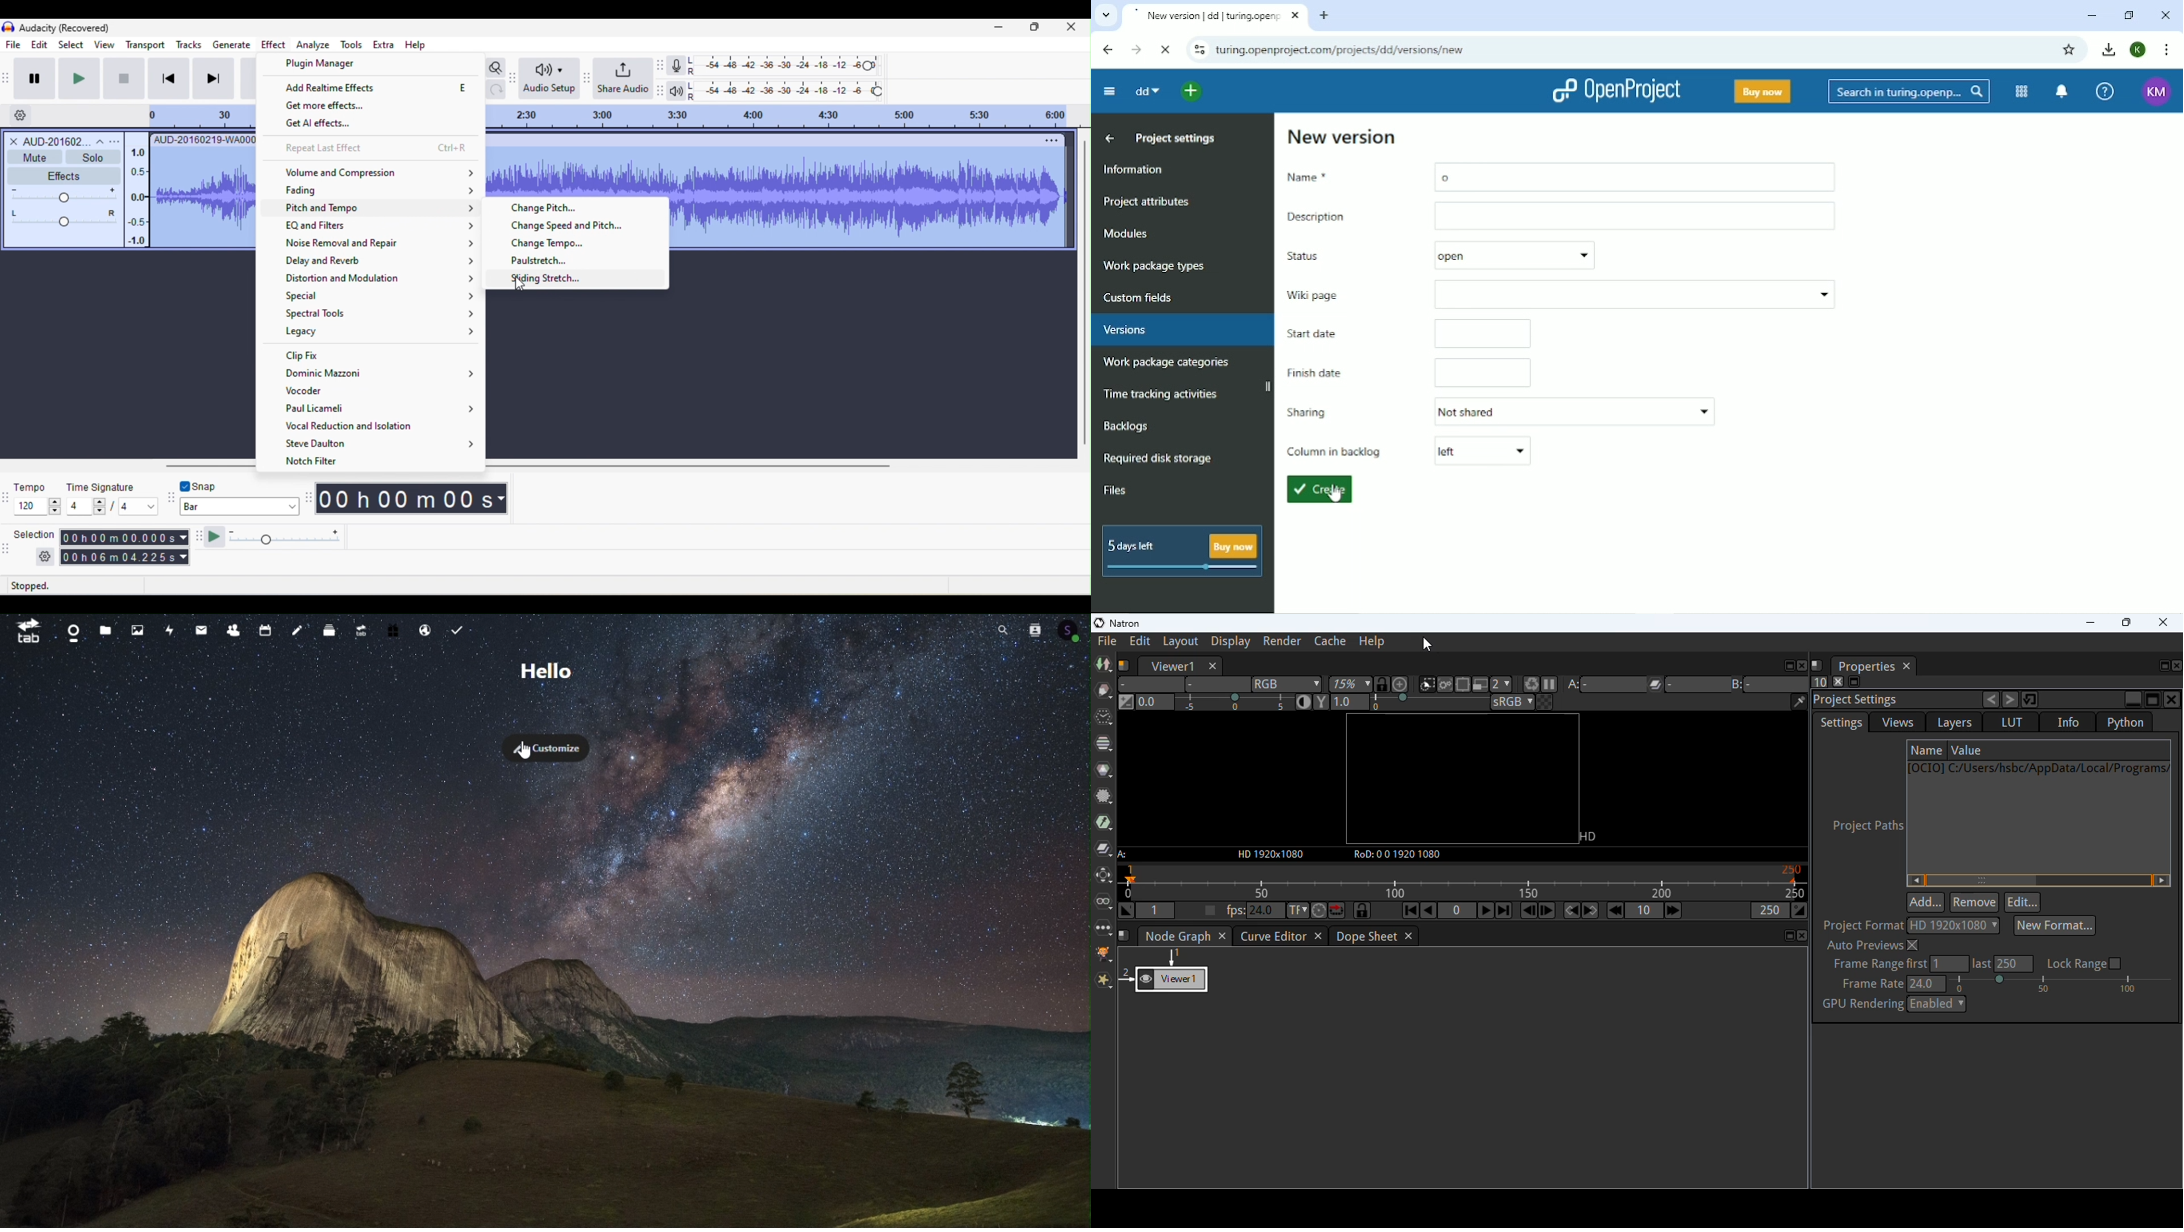  Describe the element at coordinates (2062, 91) in the screenshot. I see `To notification center` at that location.